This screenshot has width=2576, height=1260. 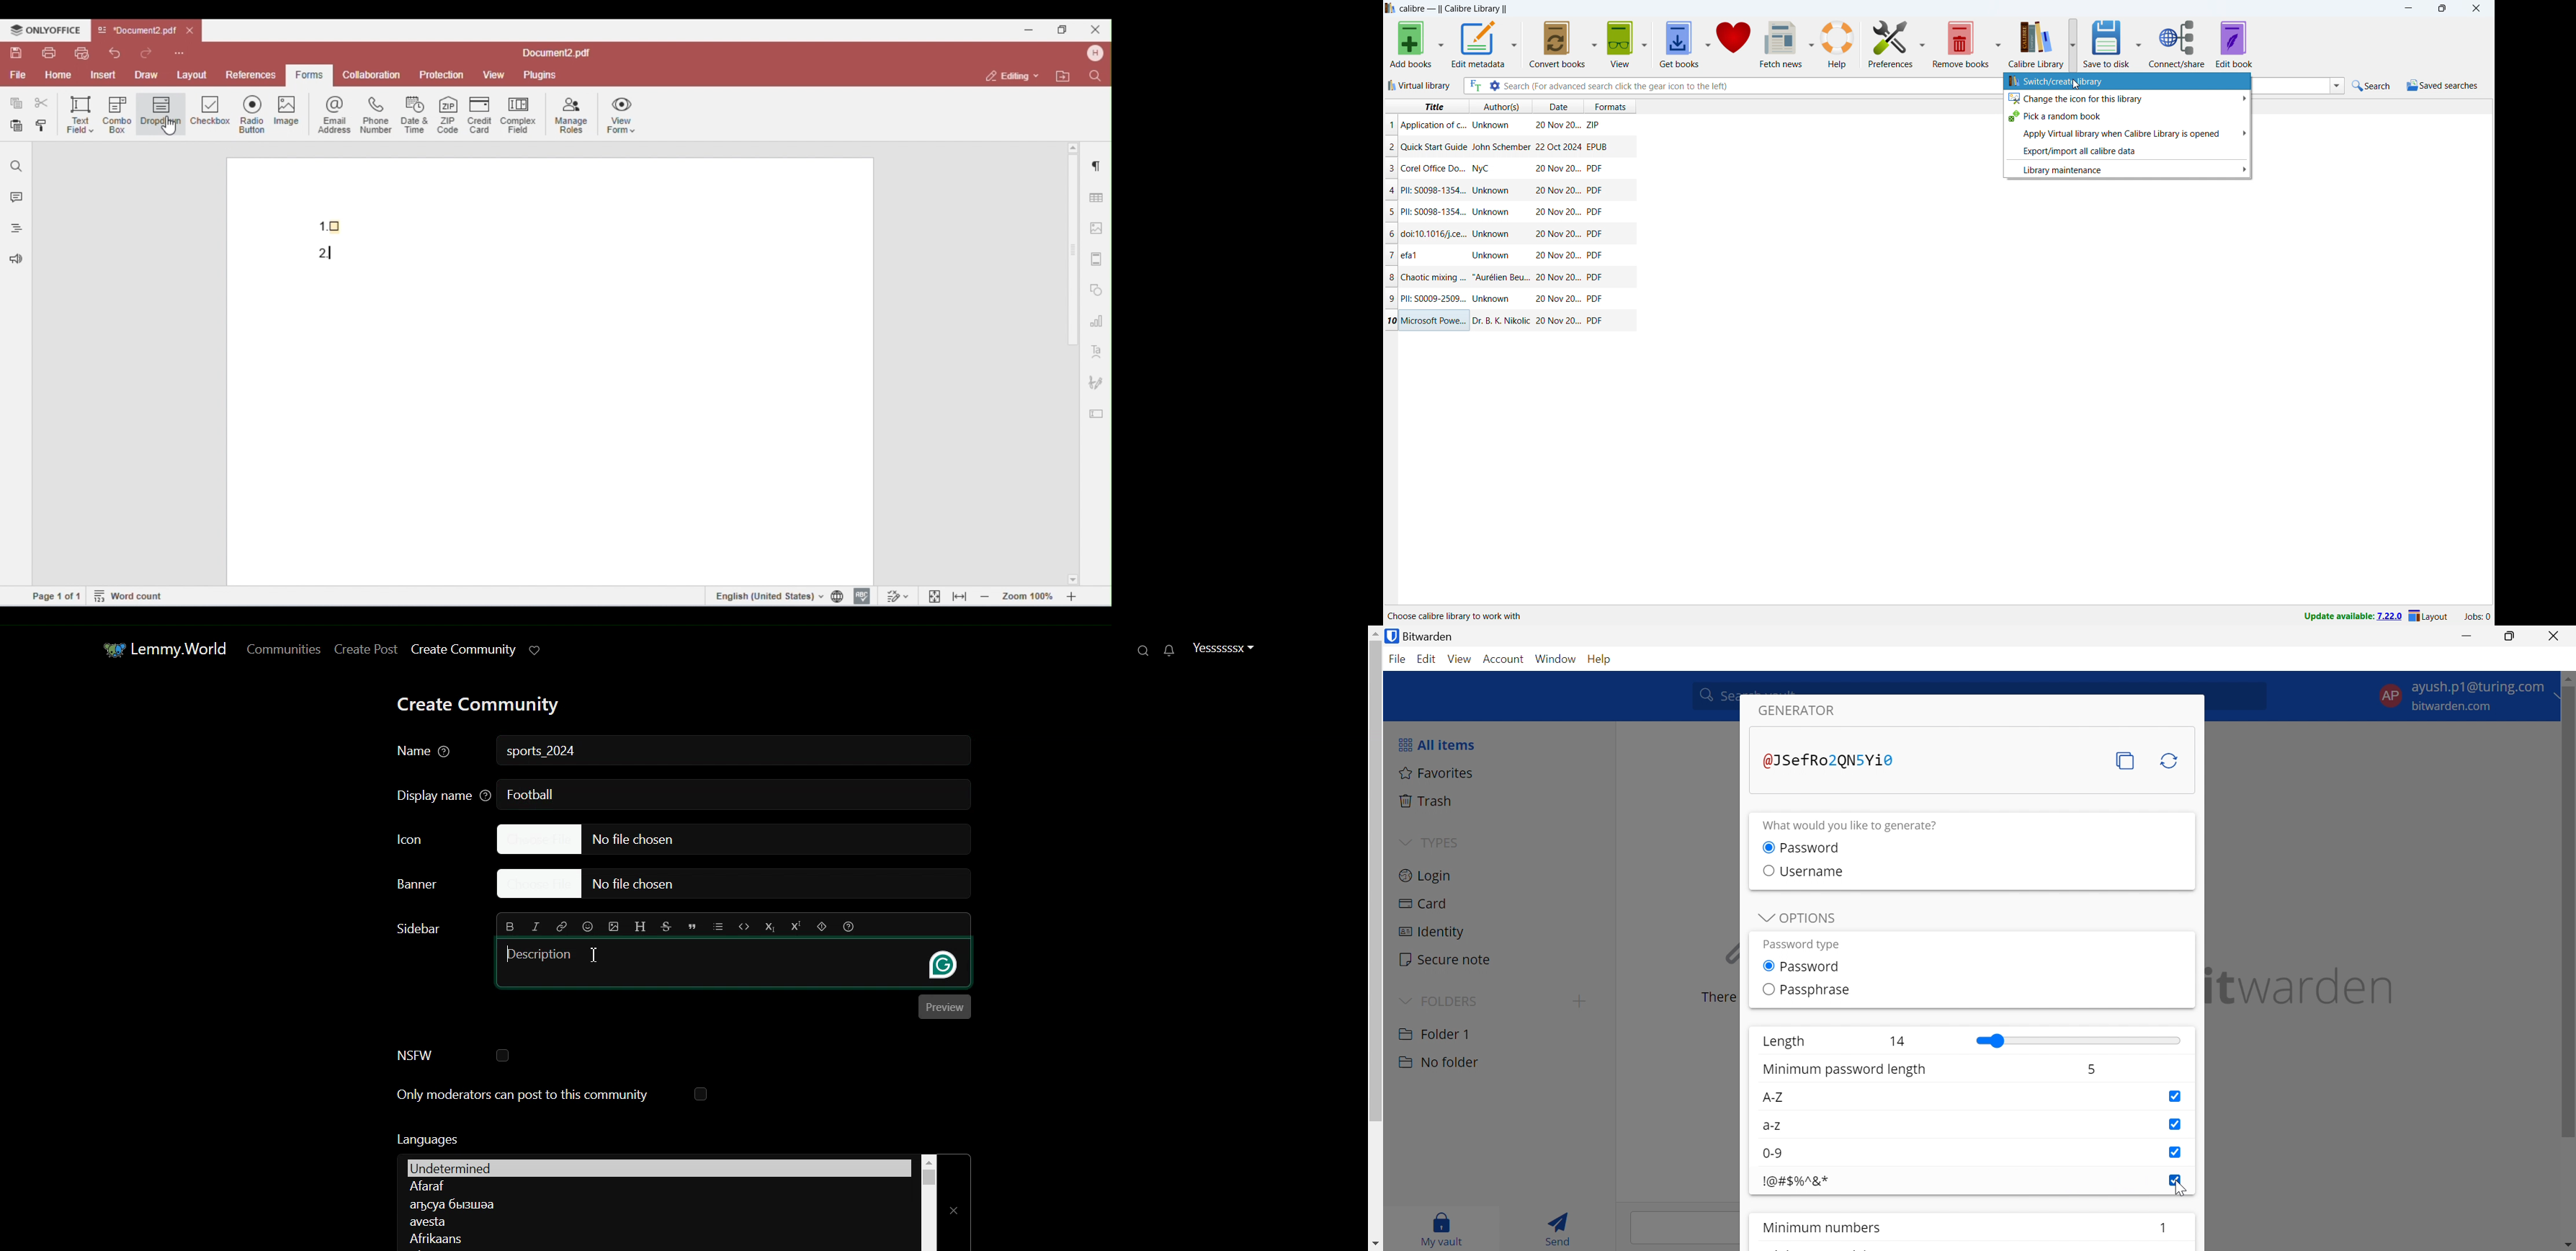 What do you see at coordinates (1433, 276) in the screenshot?
I see `Title` at bounding box center [1433, 276].